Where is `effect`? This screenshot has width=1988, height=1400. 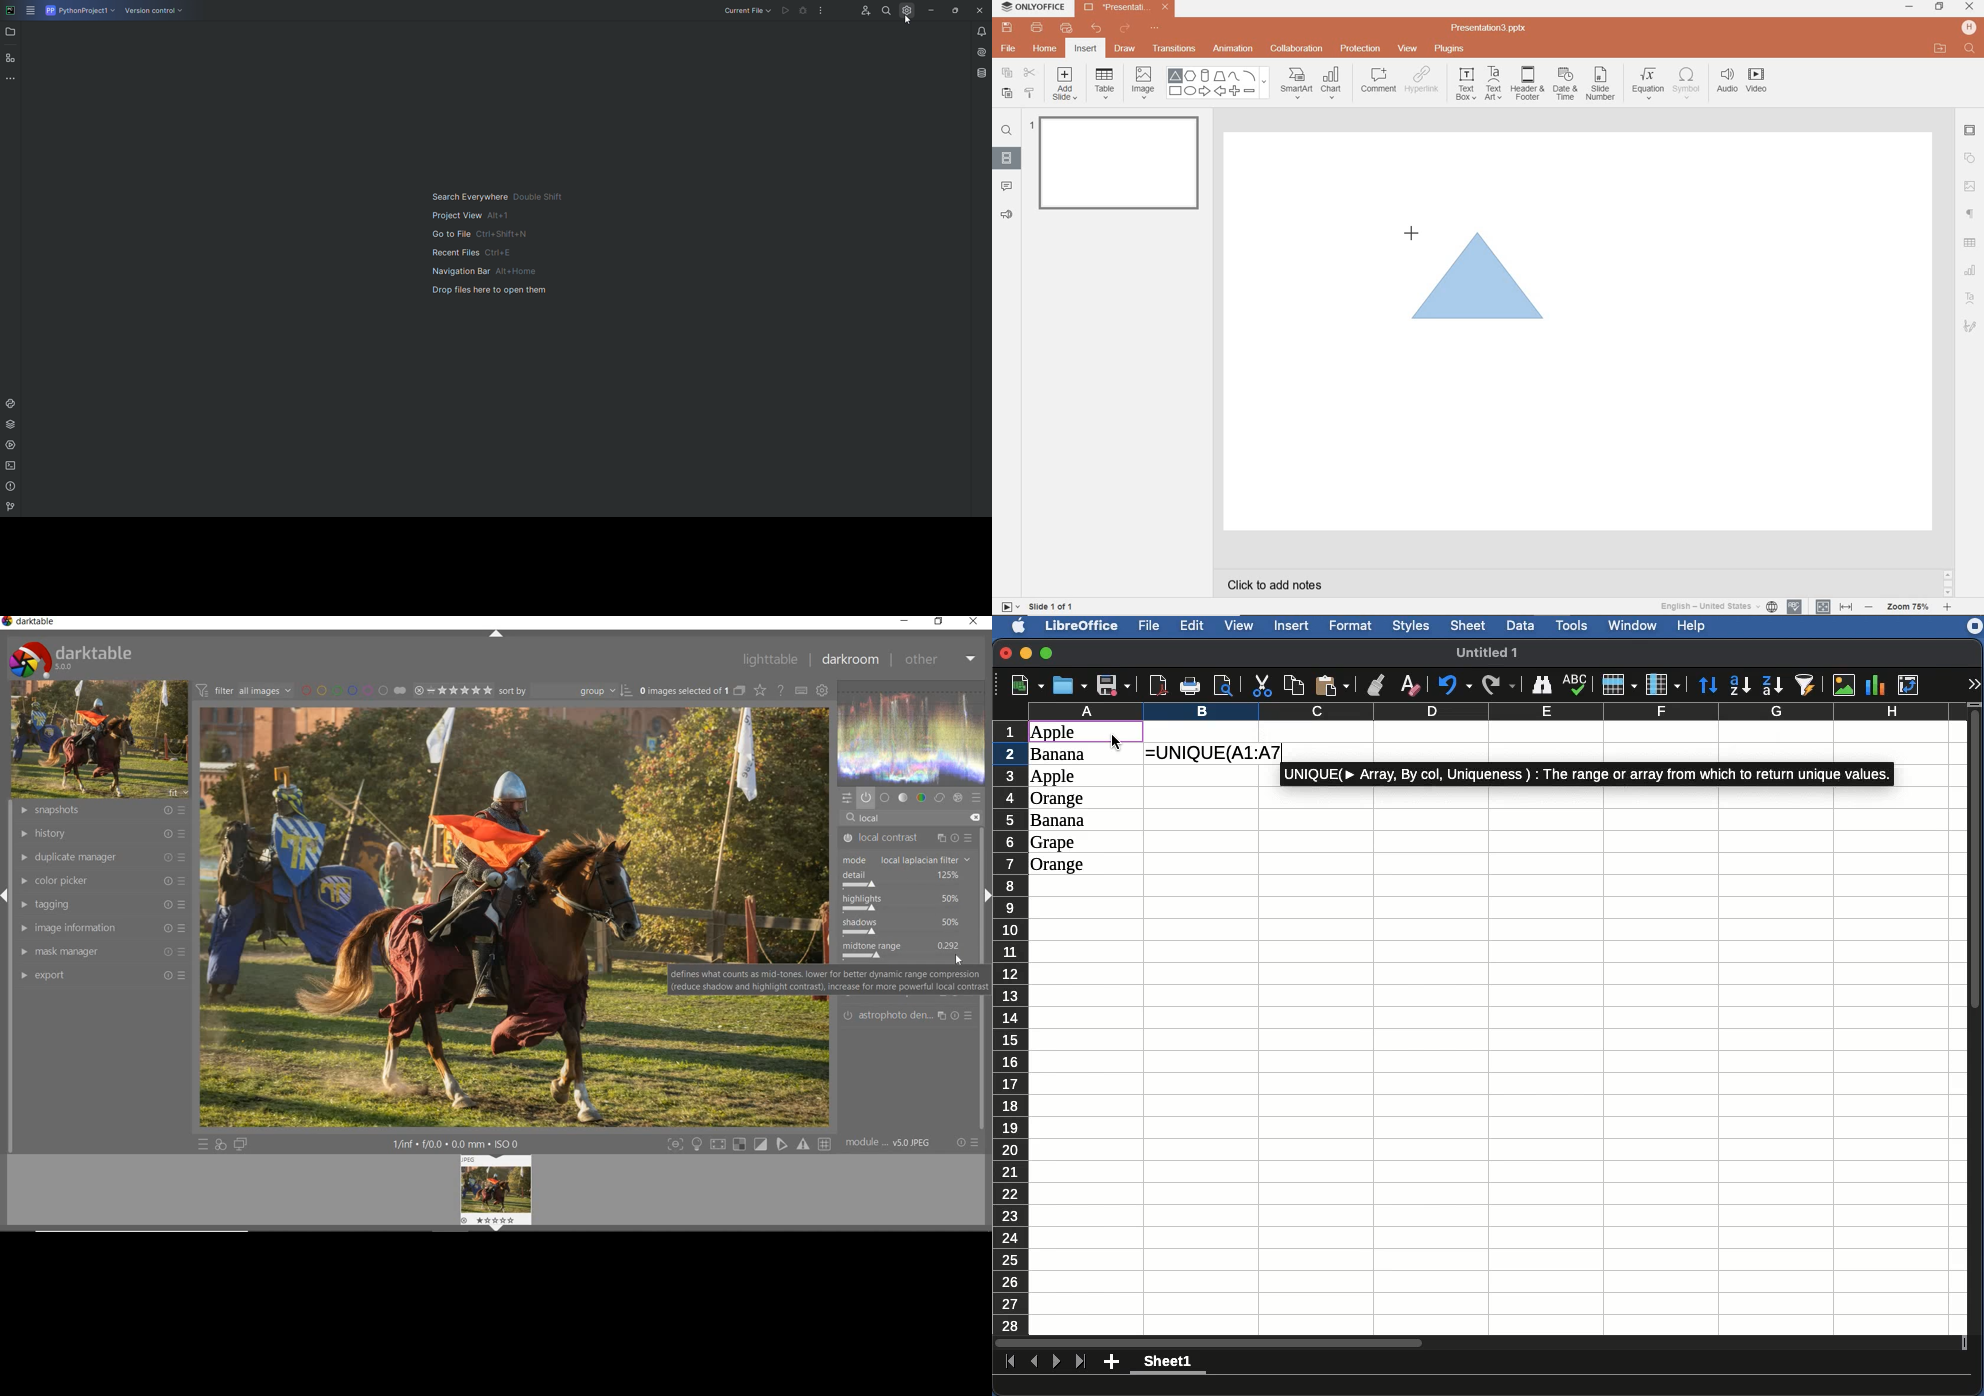
effect is located at coordinates (958, 797).